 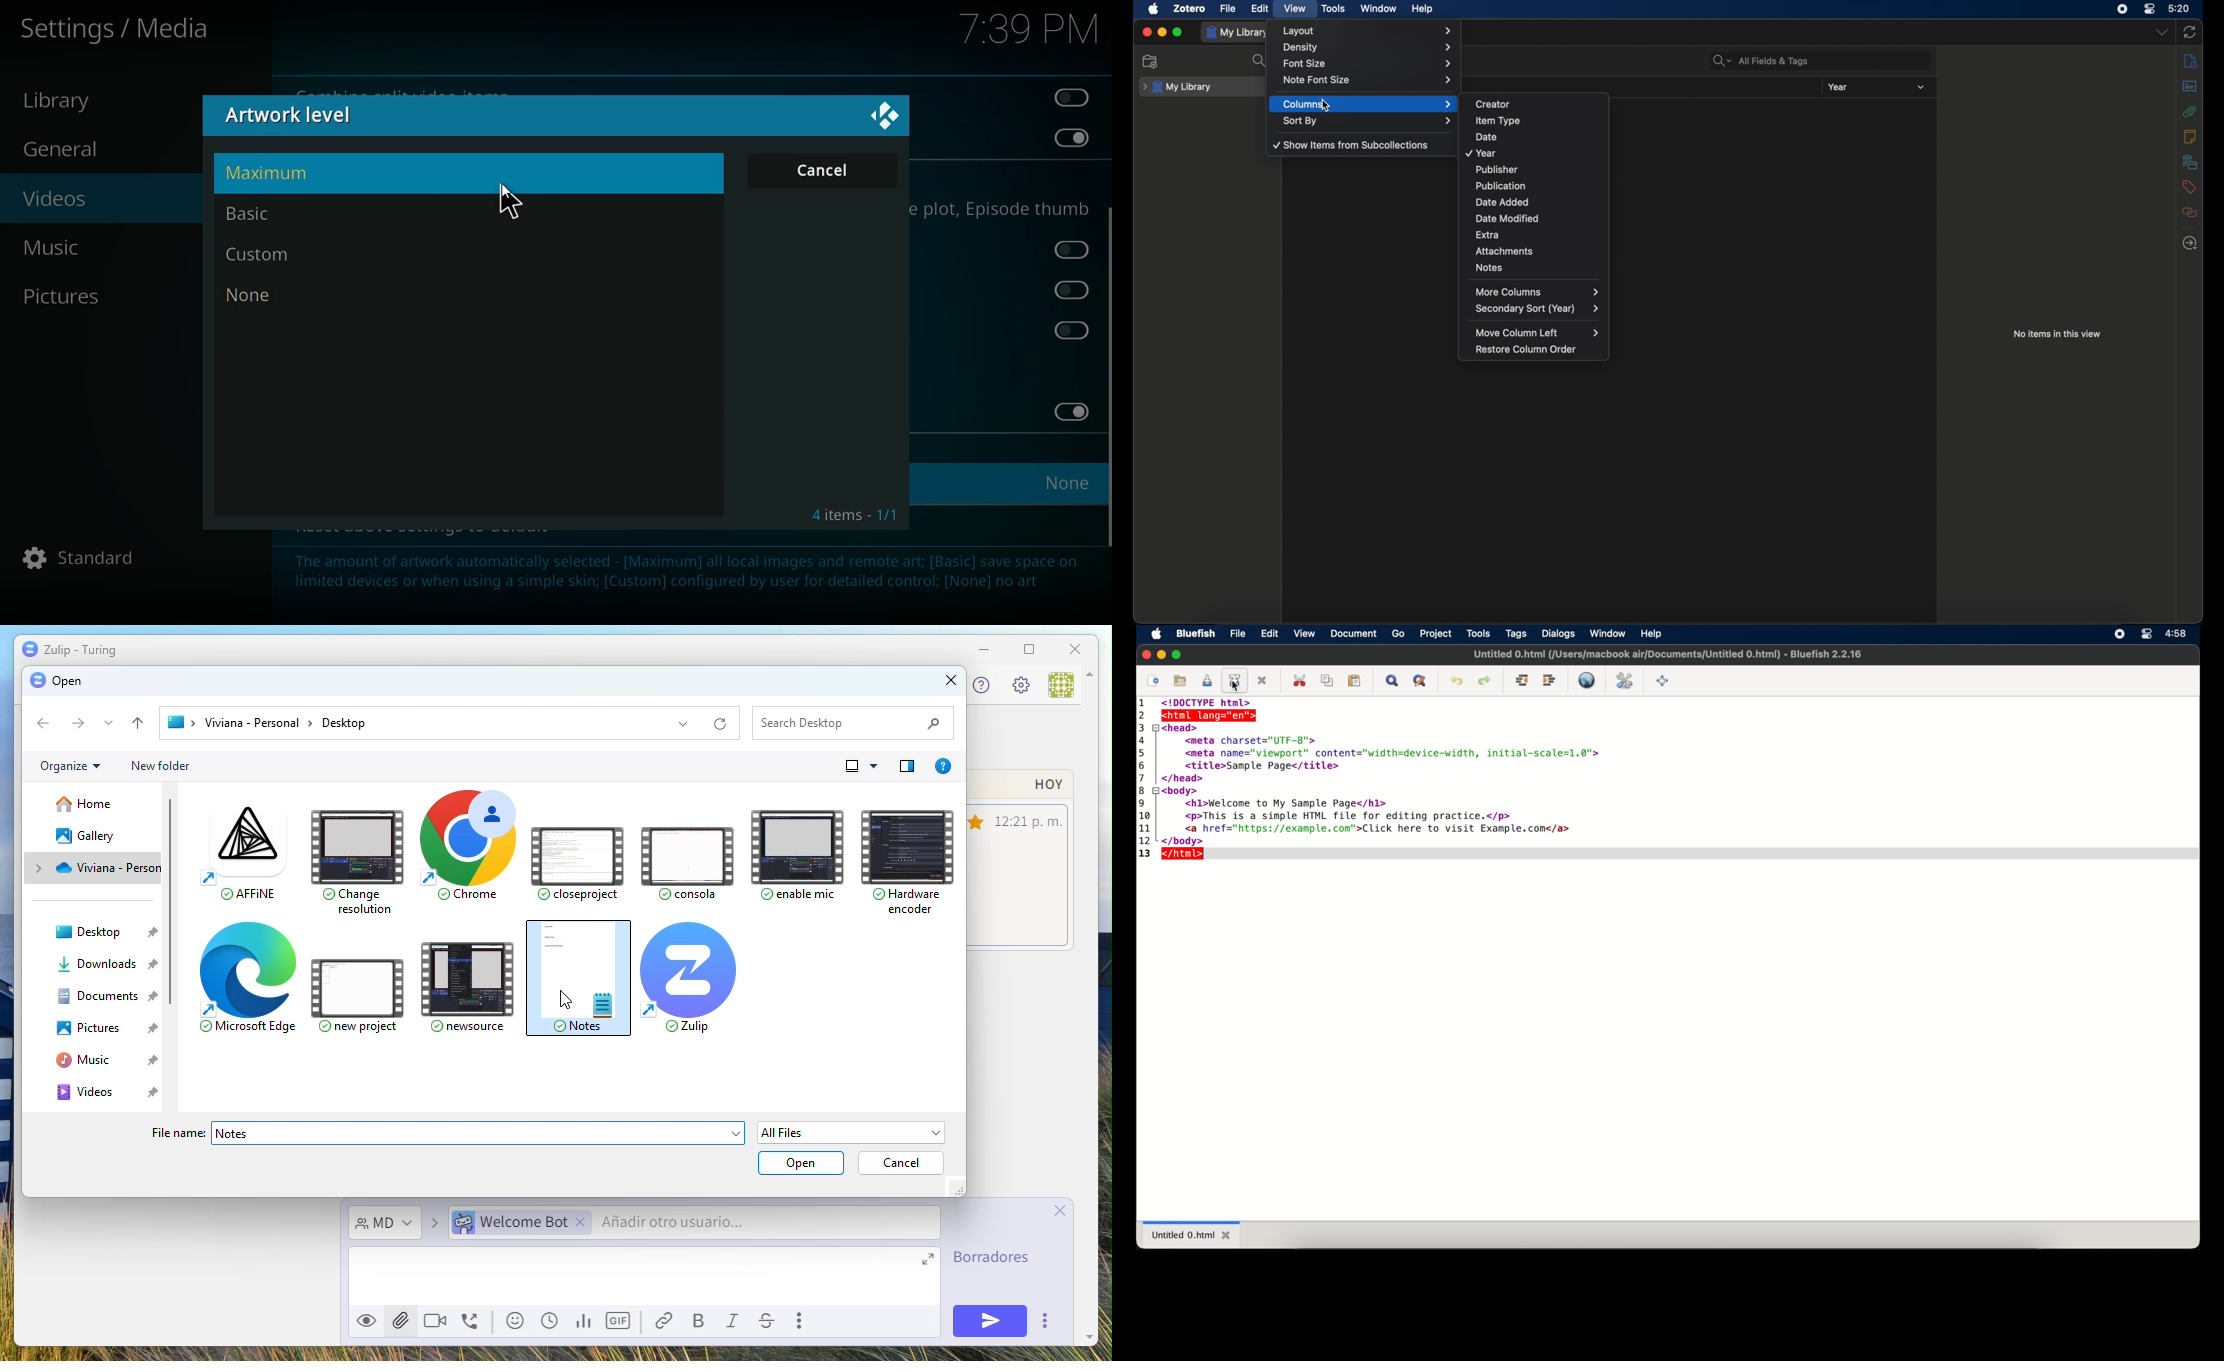 What do you see at coordinates (2119, 634) in the screenshot?
I see `screen recorder icon` at bounding box center [2119, 634].